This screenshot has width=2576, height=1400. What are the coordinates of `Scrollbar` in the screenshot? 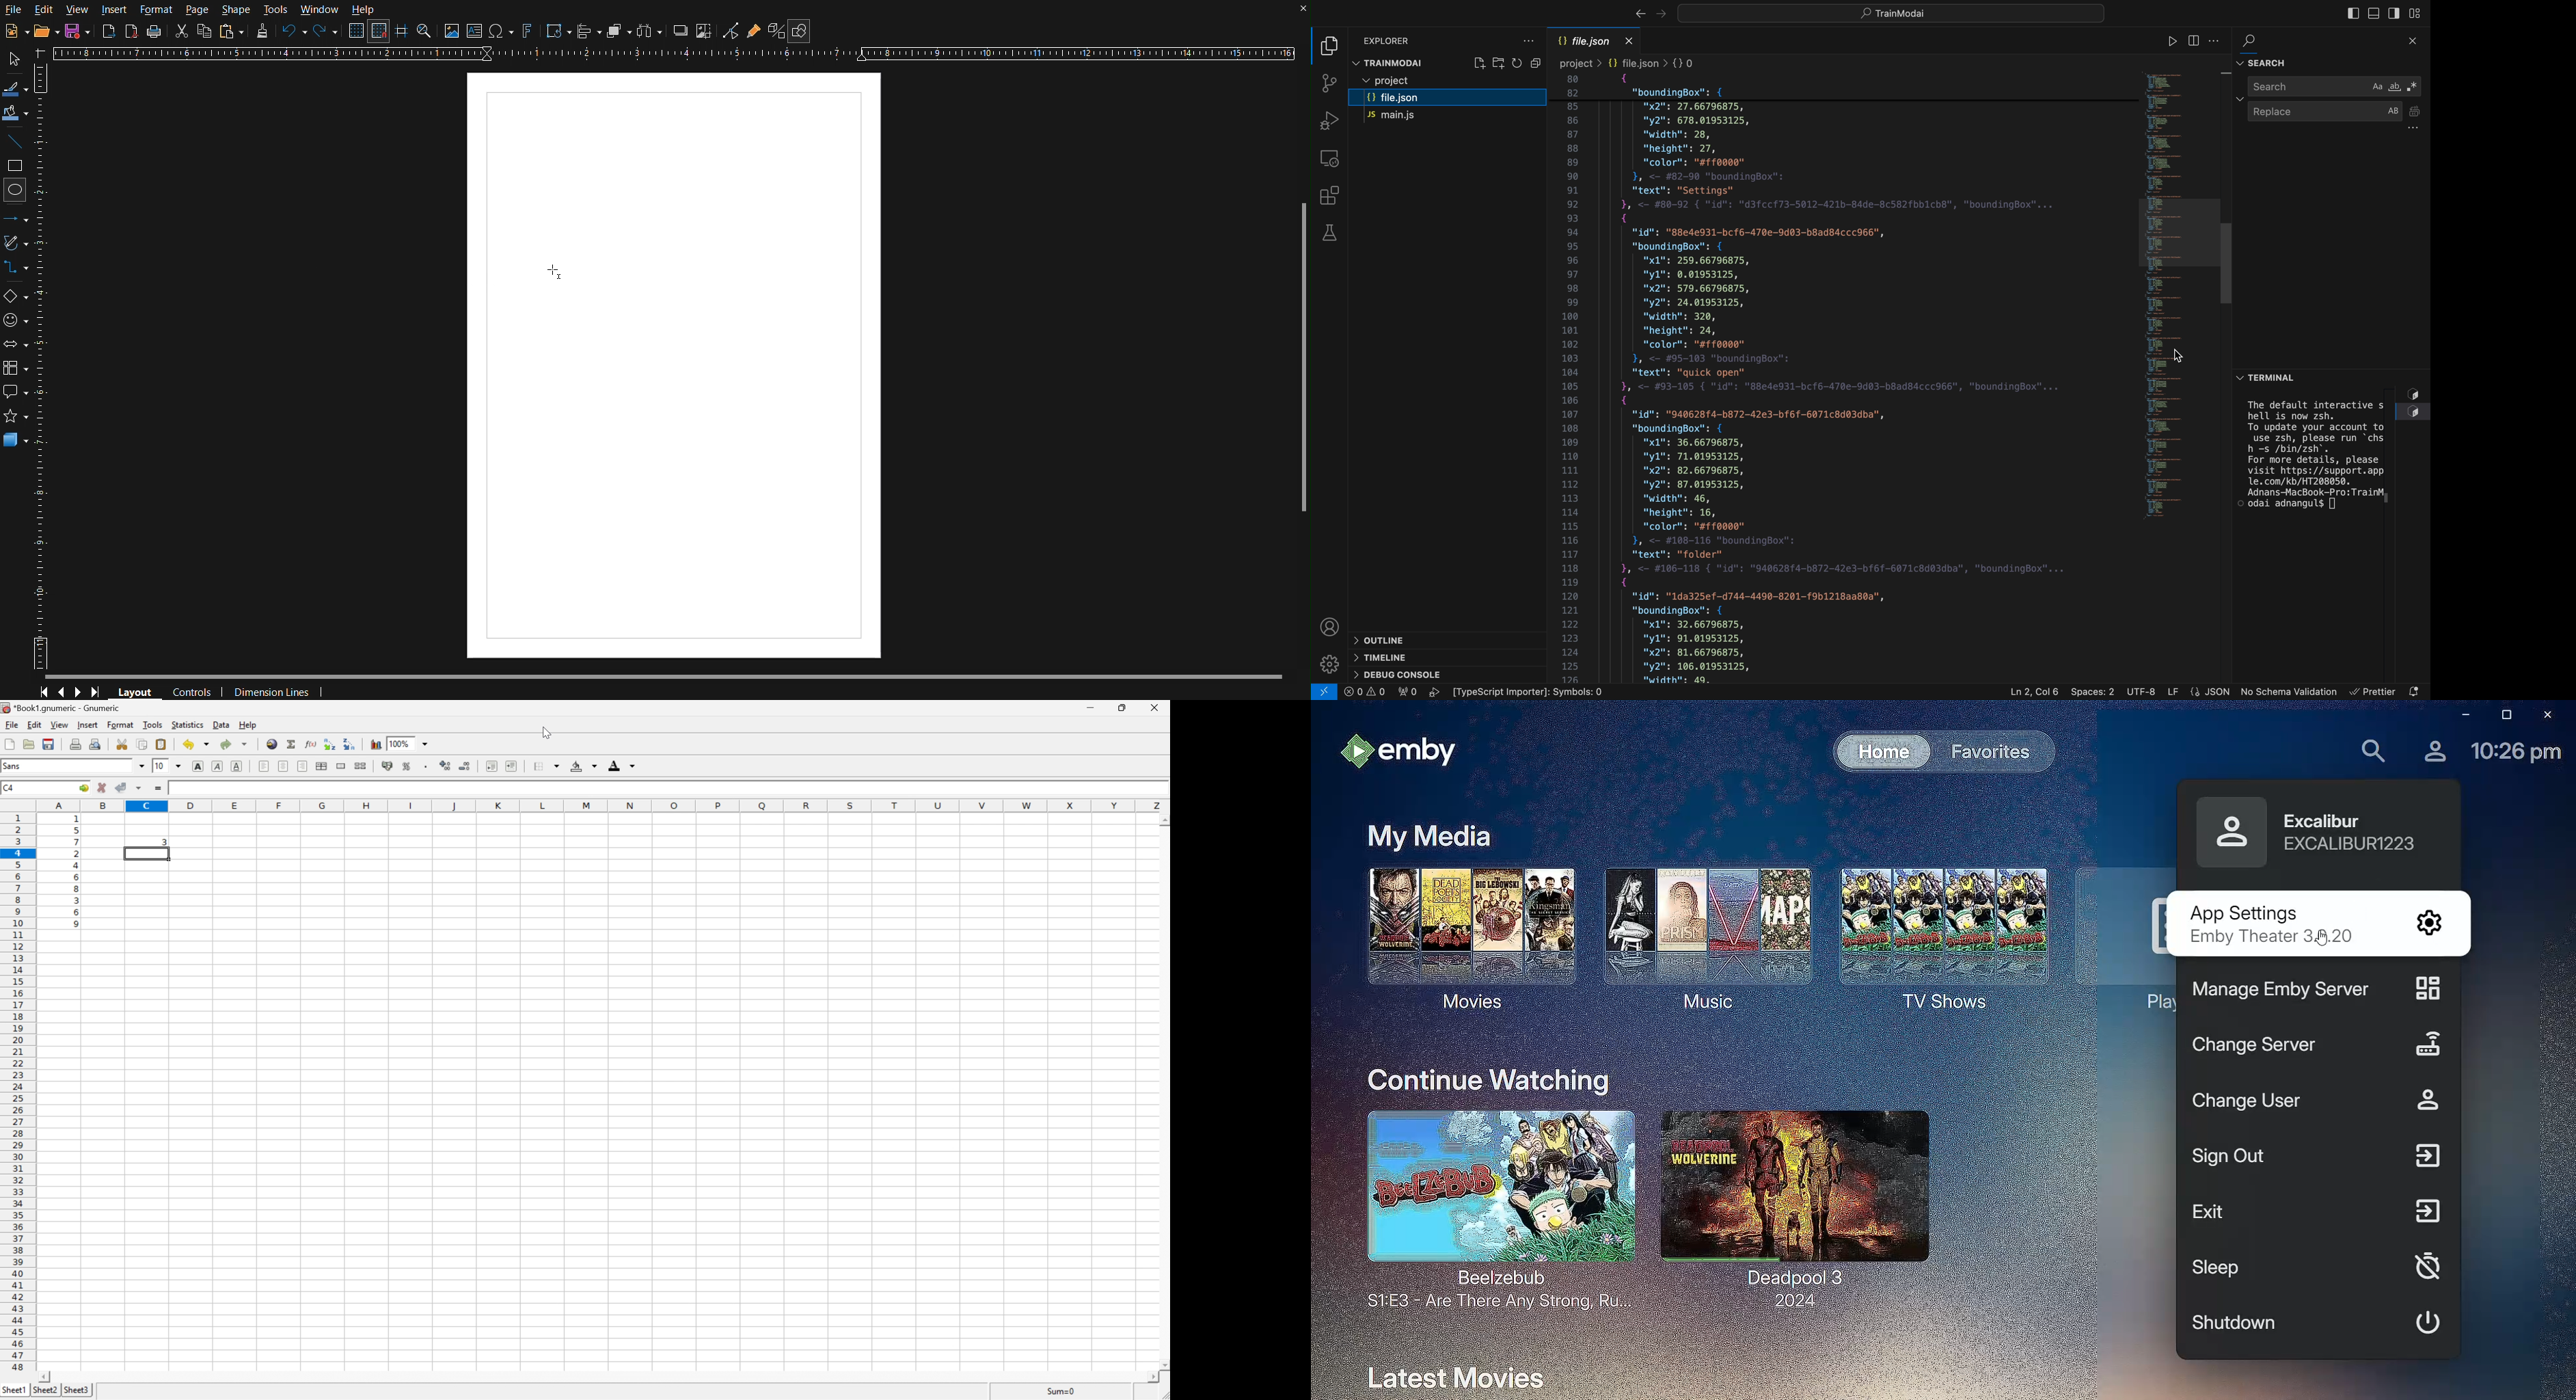 It's located at (675, 673).